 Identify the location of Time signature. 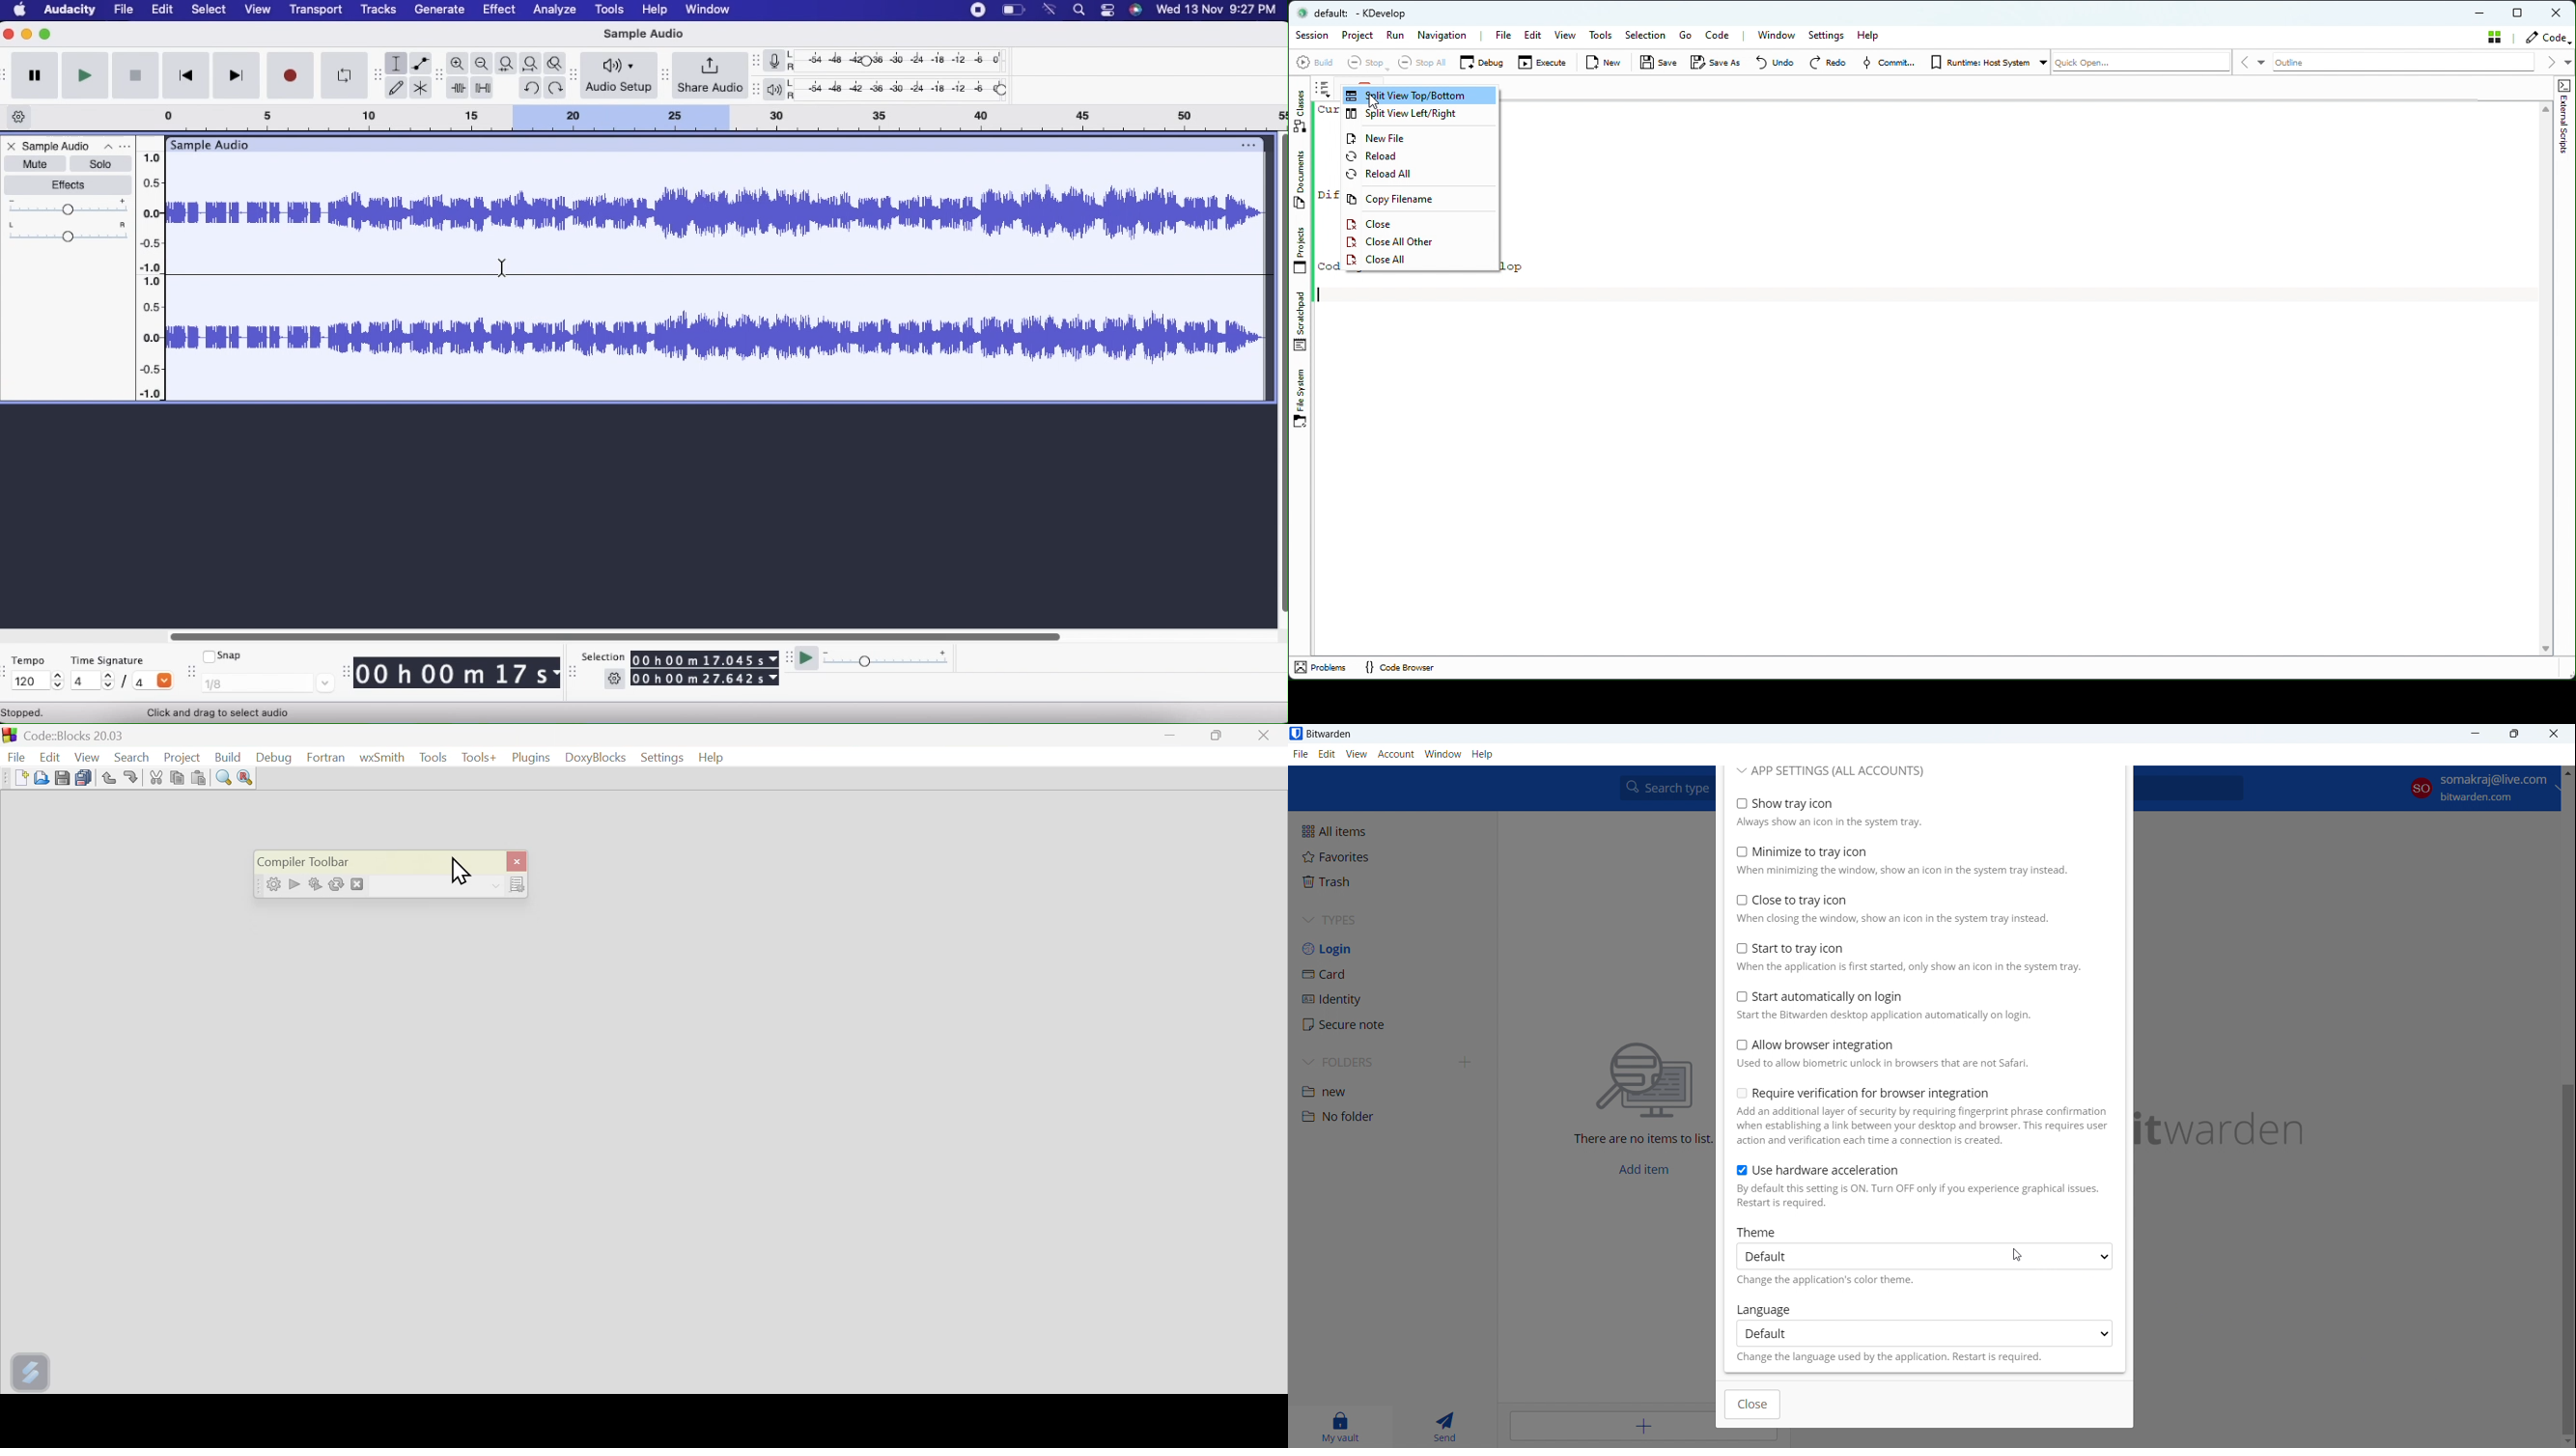
(114, 656).